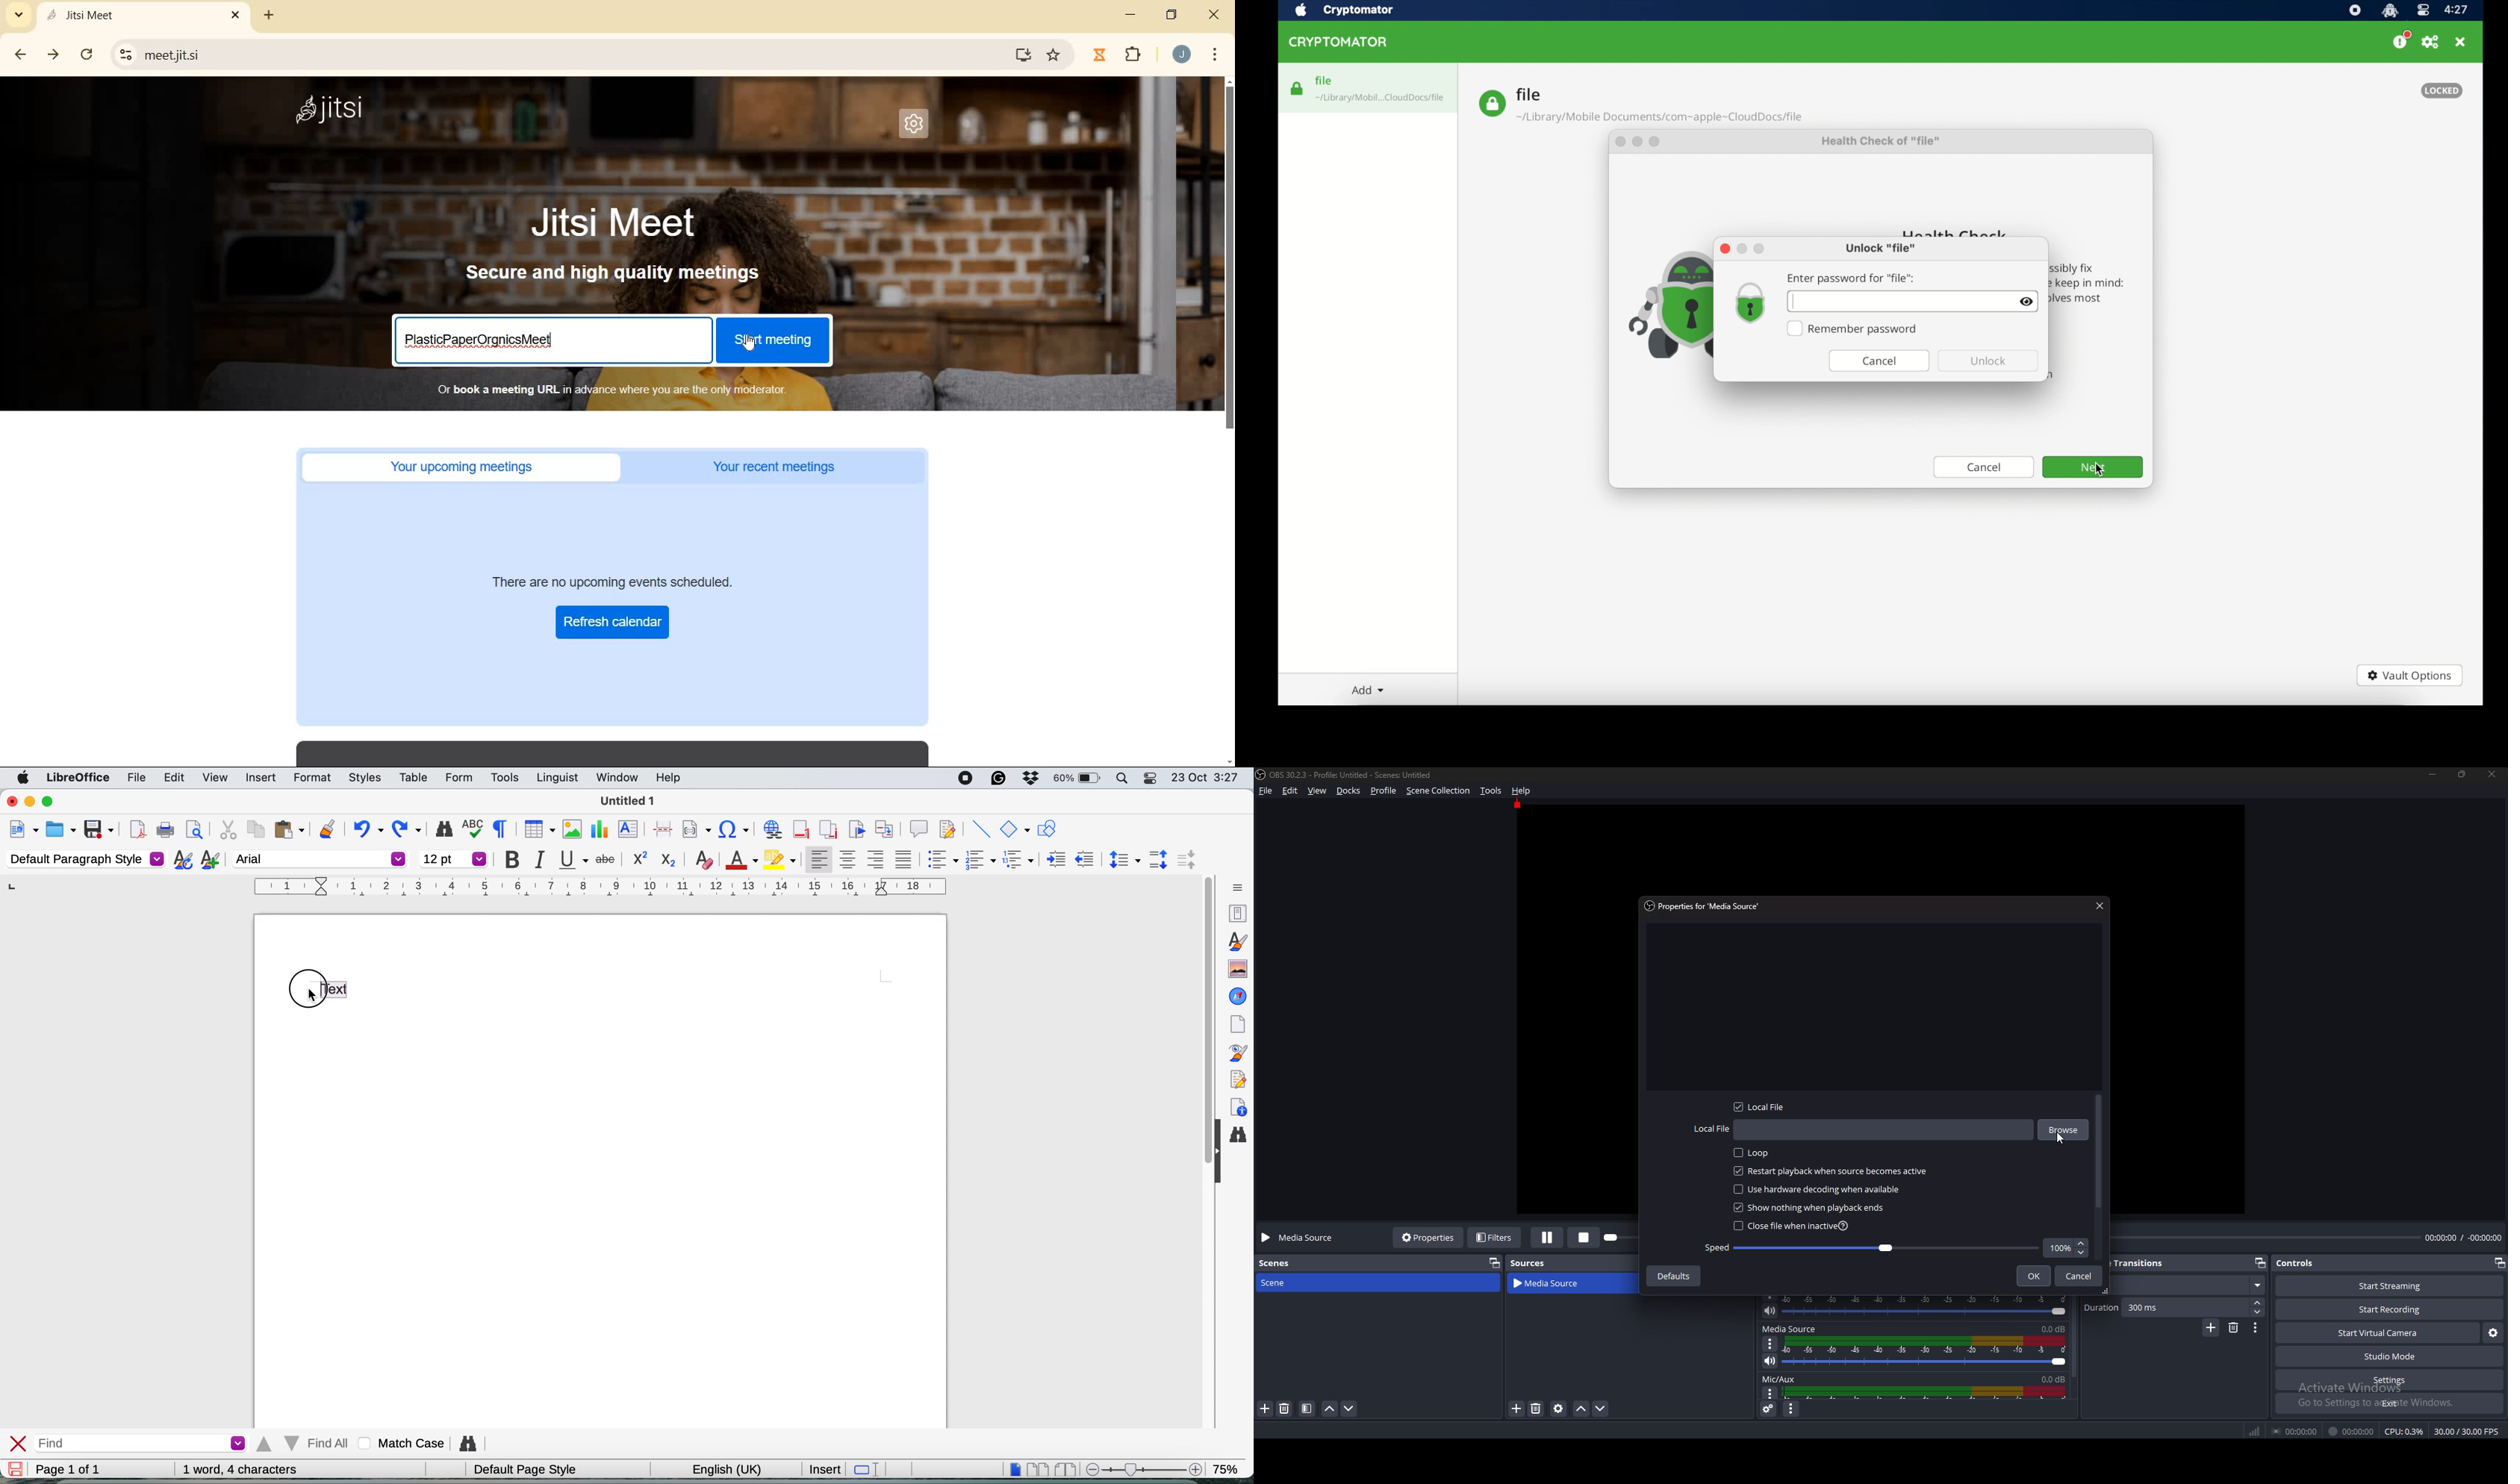  Describe the element at coordinates (53, 803) in the screenshot. I see `maximise` at that location.